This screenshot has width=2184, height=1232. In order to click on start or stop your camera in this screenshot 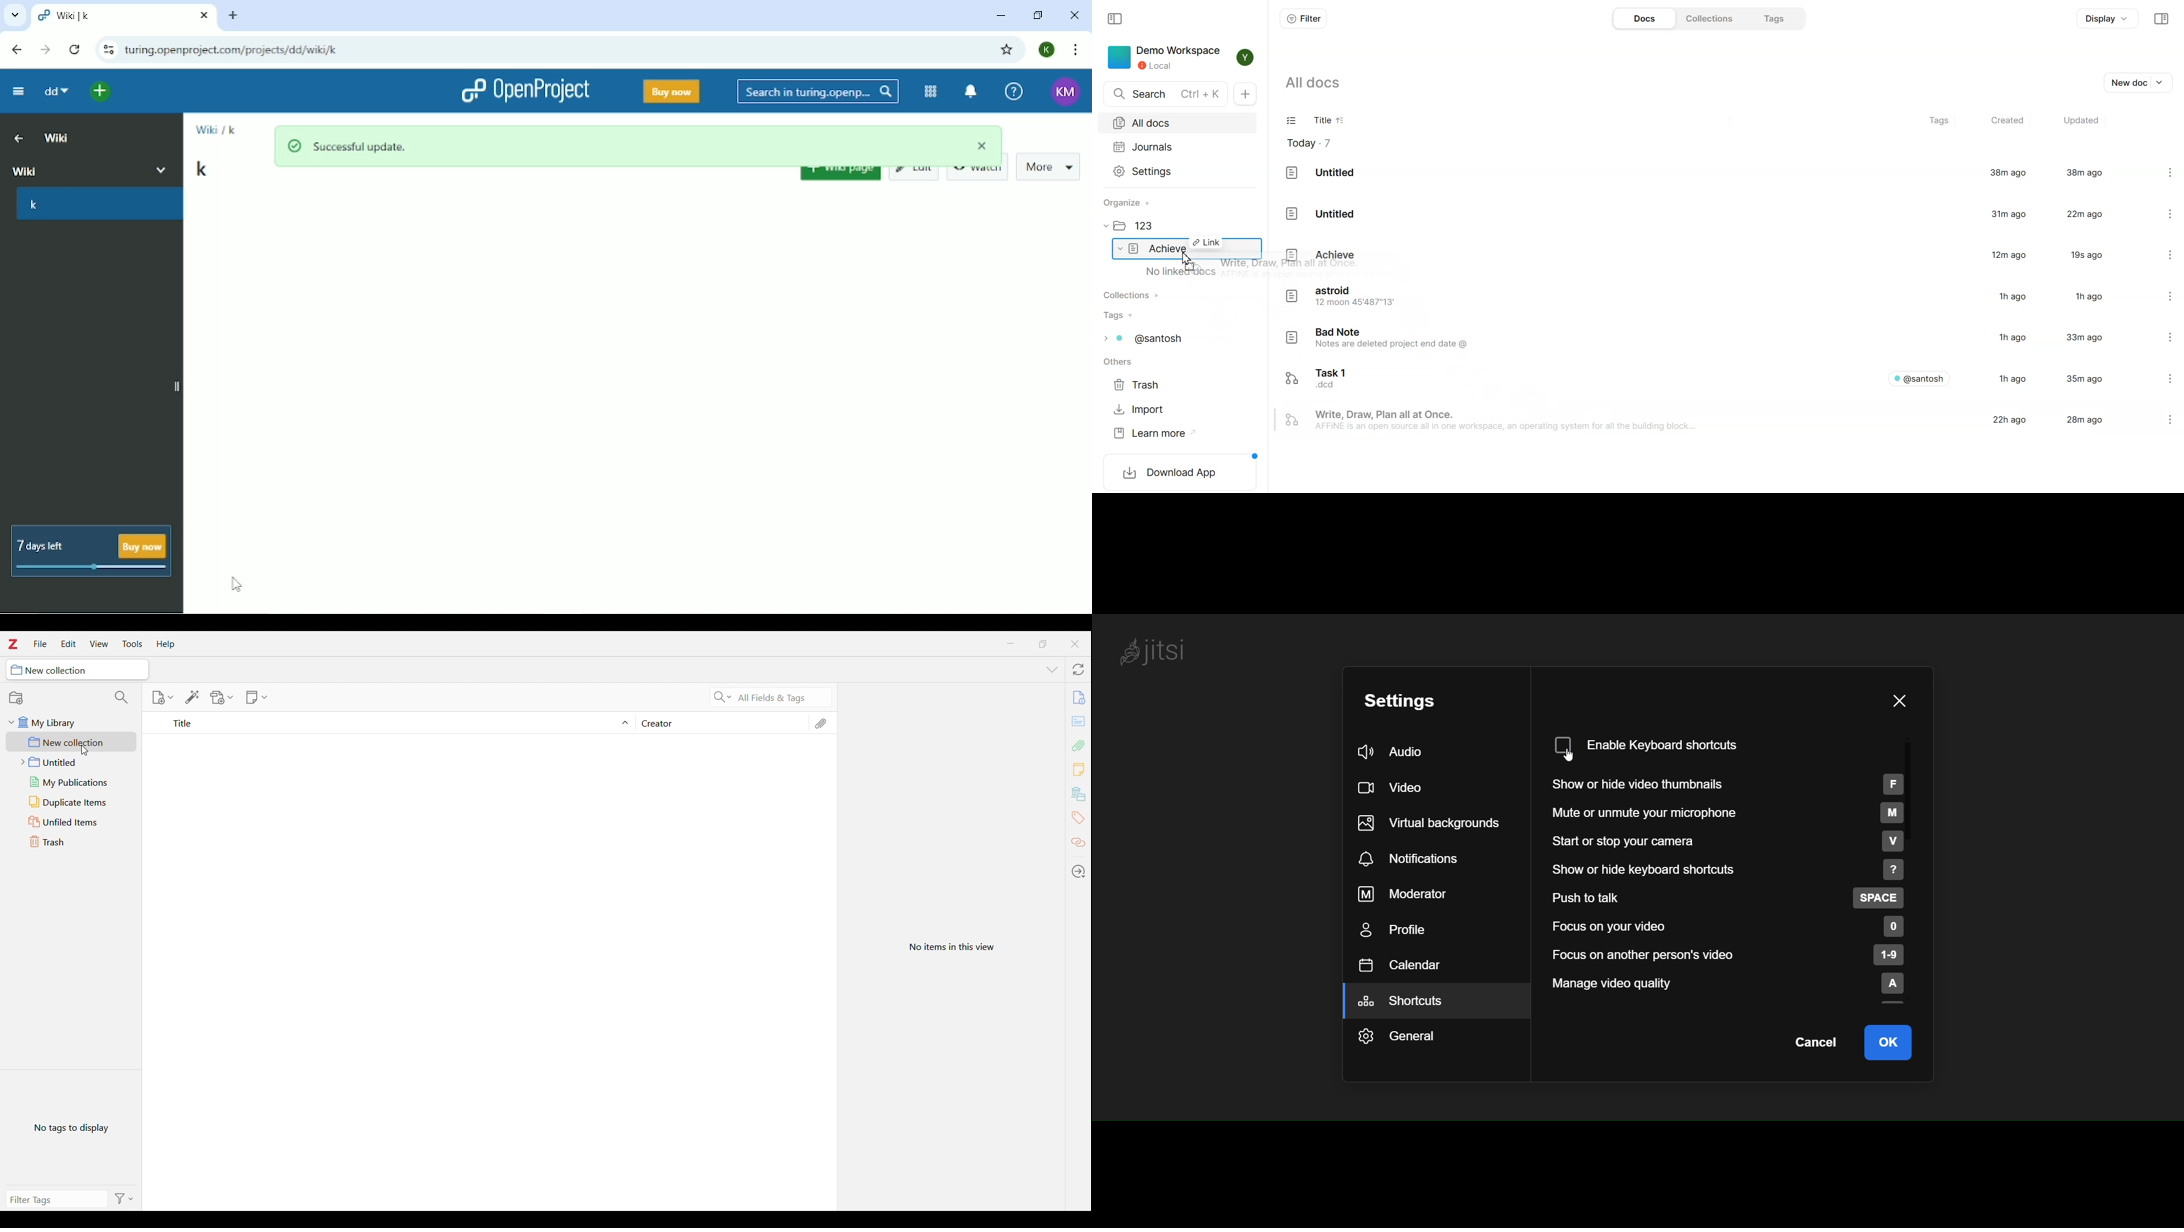, I will do `click(1737, 840)`.